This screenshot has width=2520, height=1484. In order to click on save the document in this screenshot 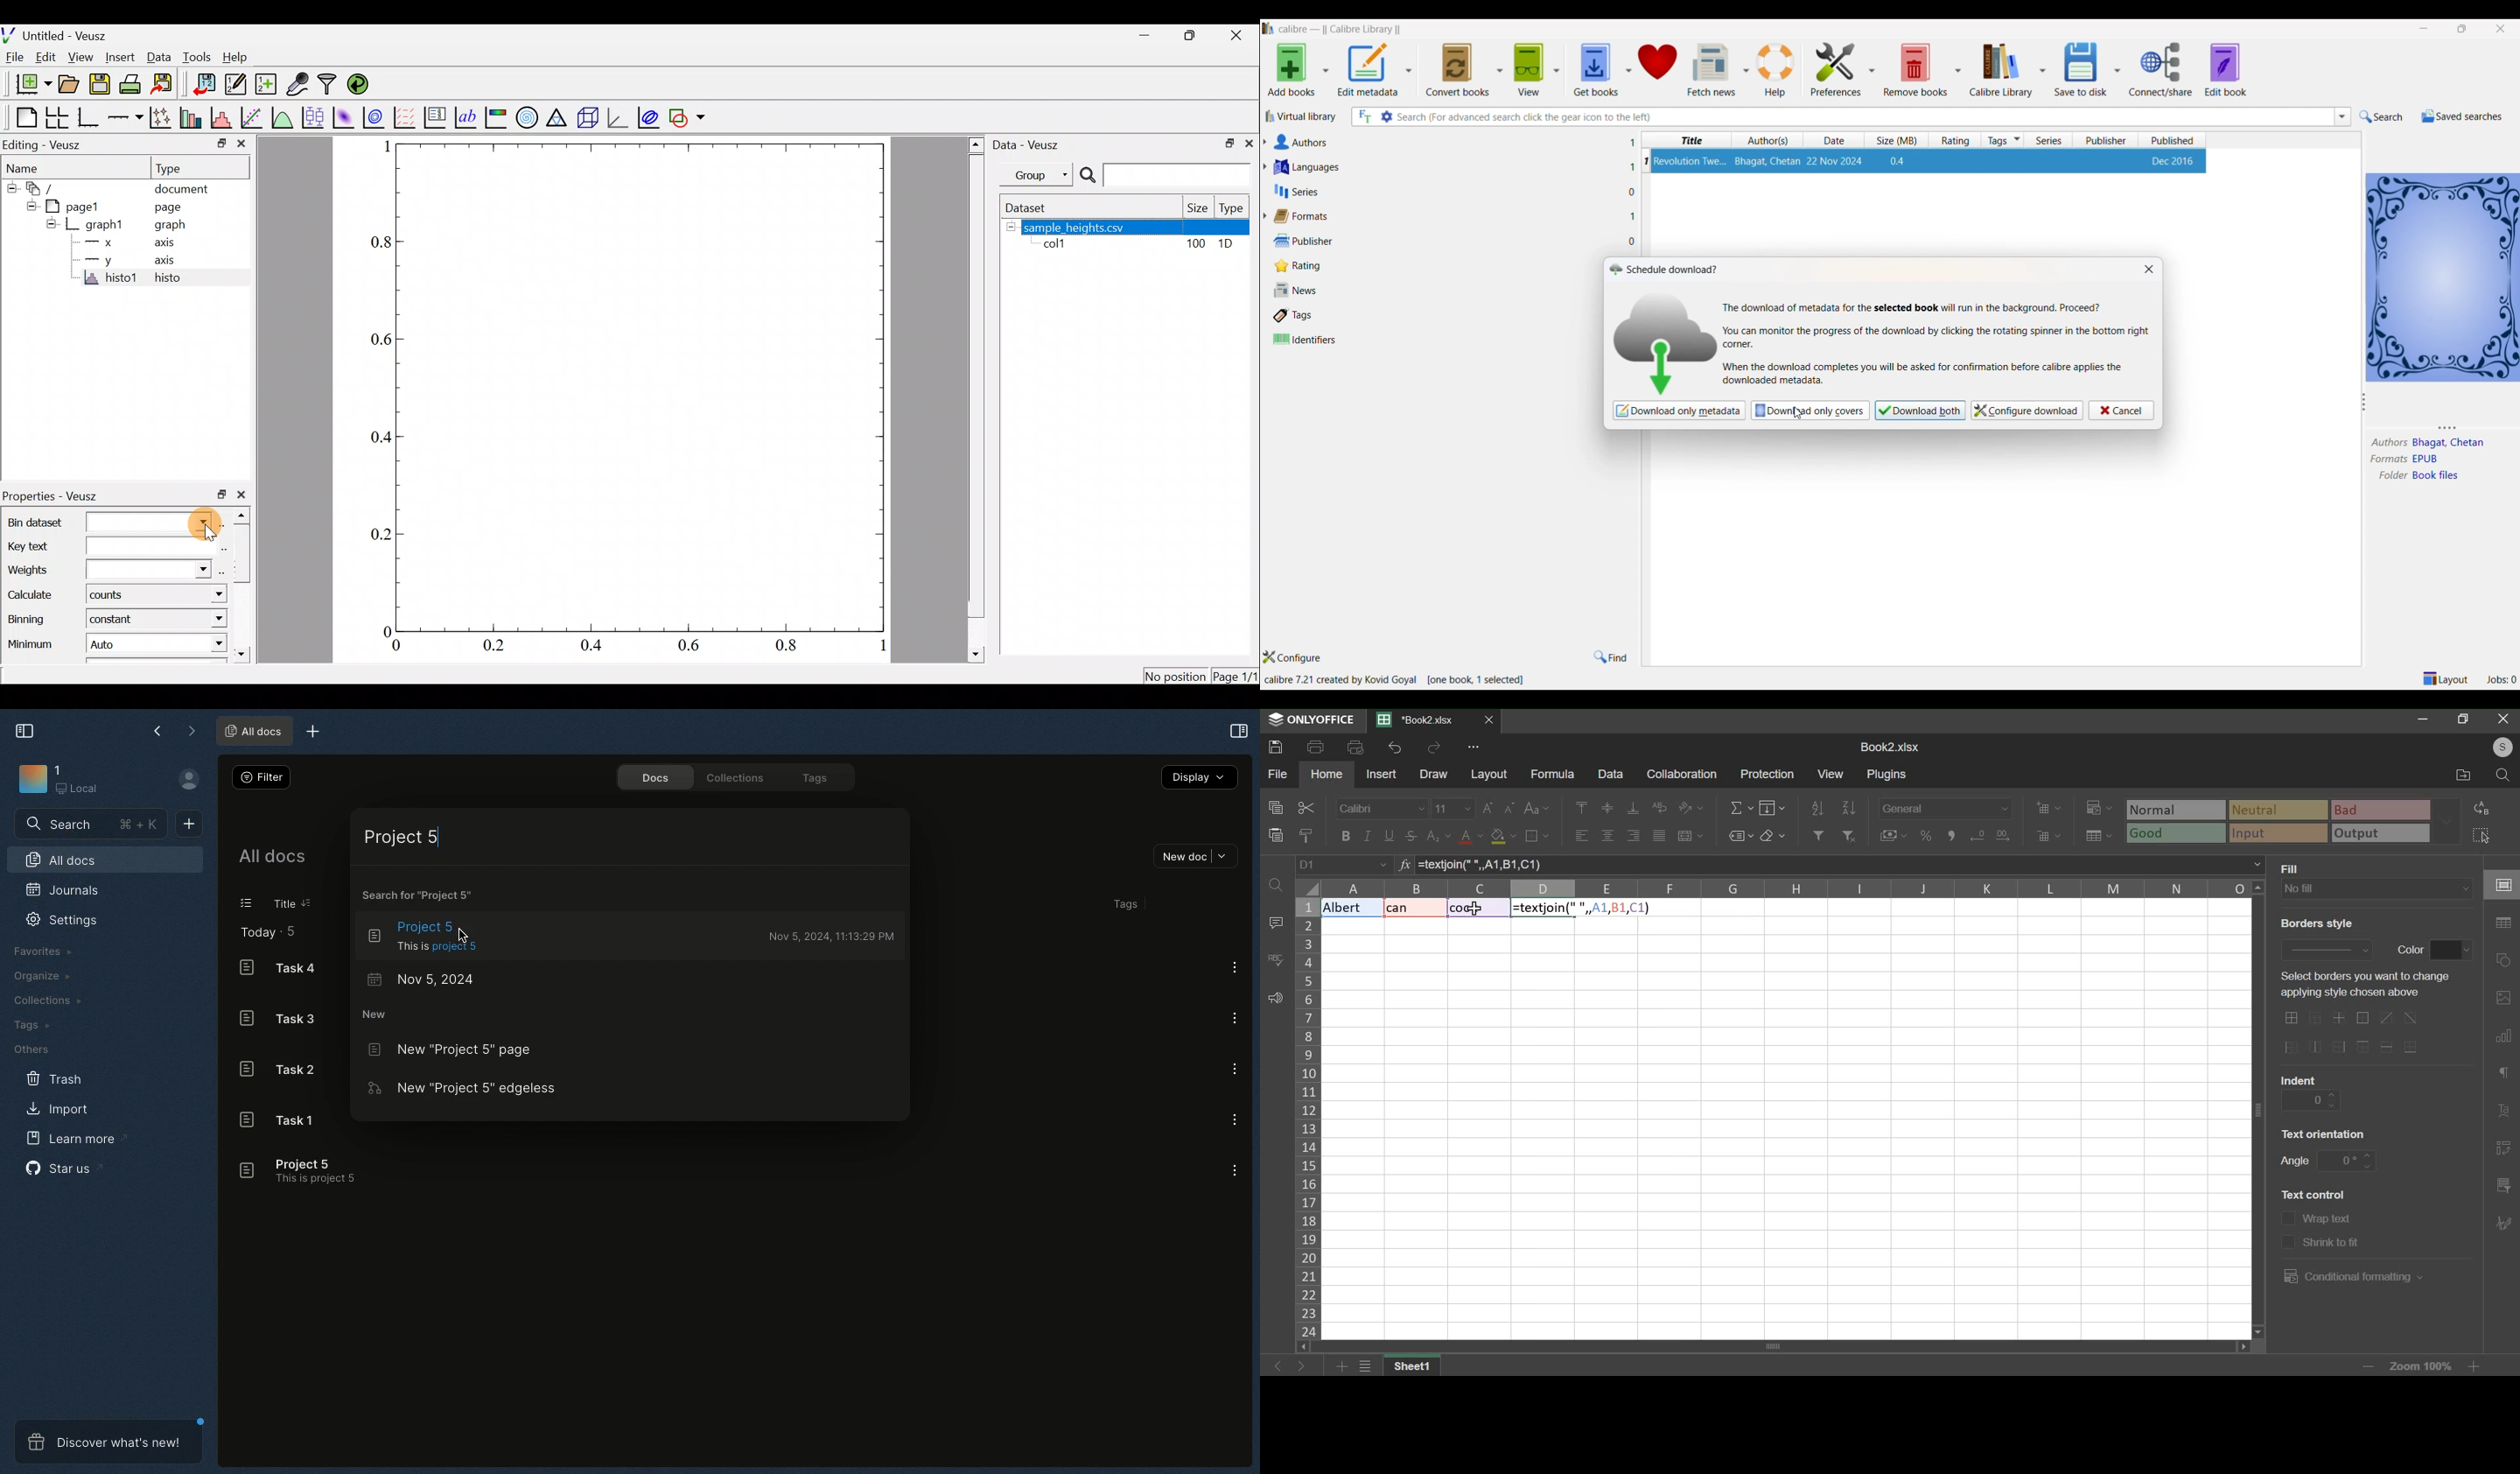, I will do `click(99, 85)`.